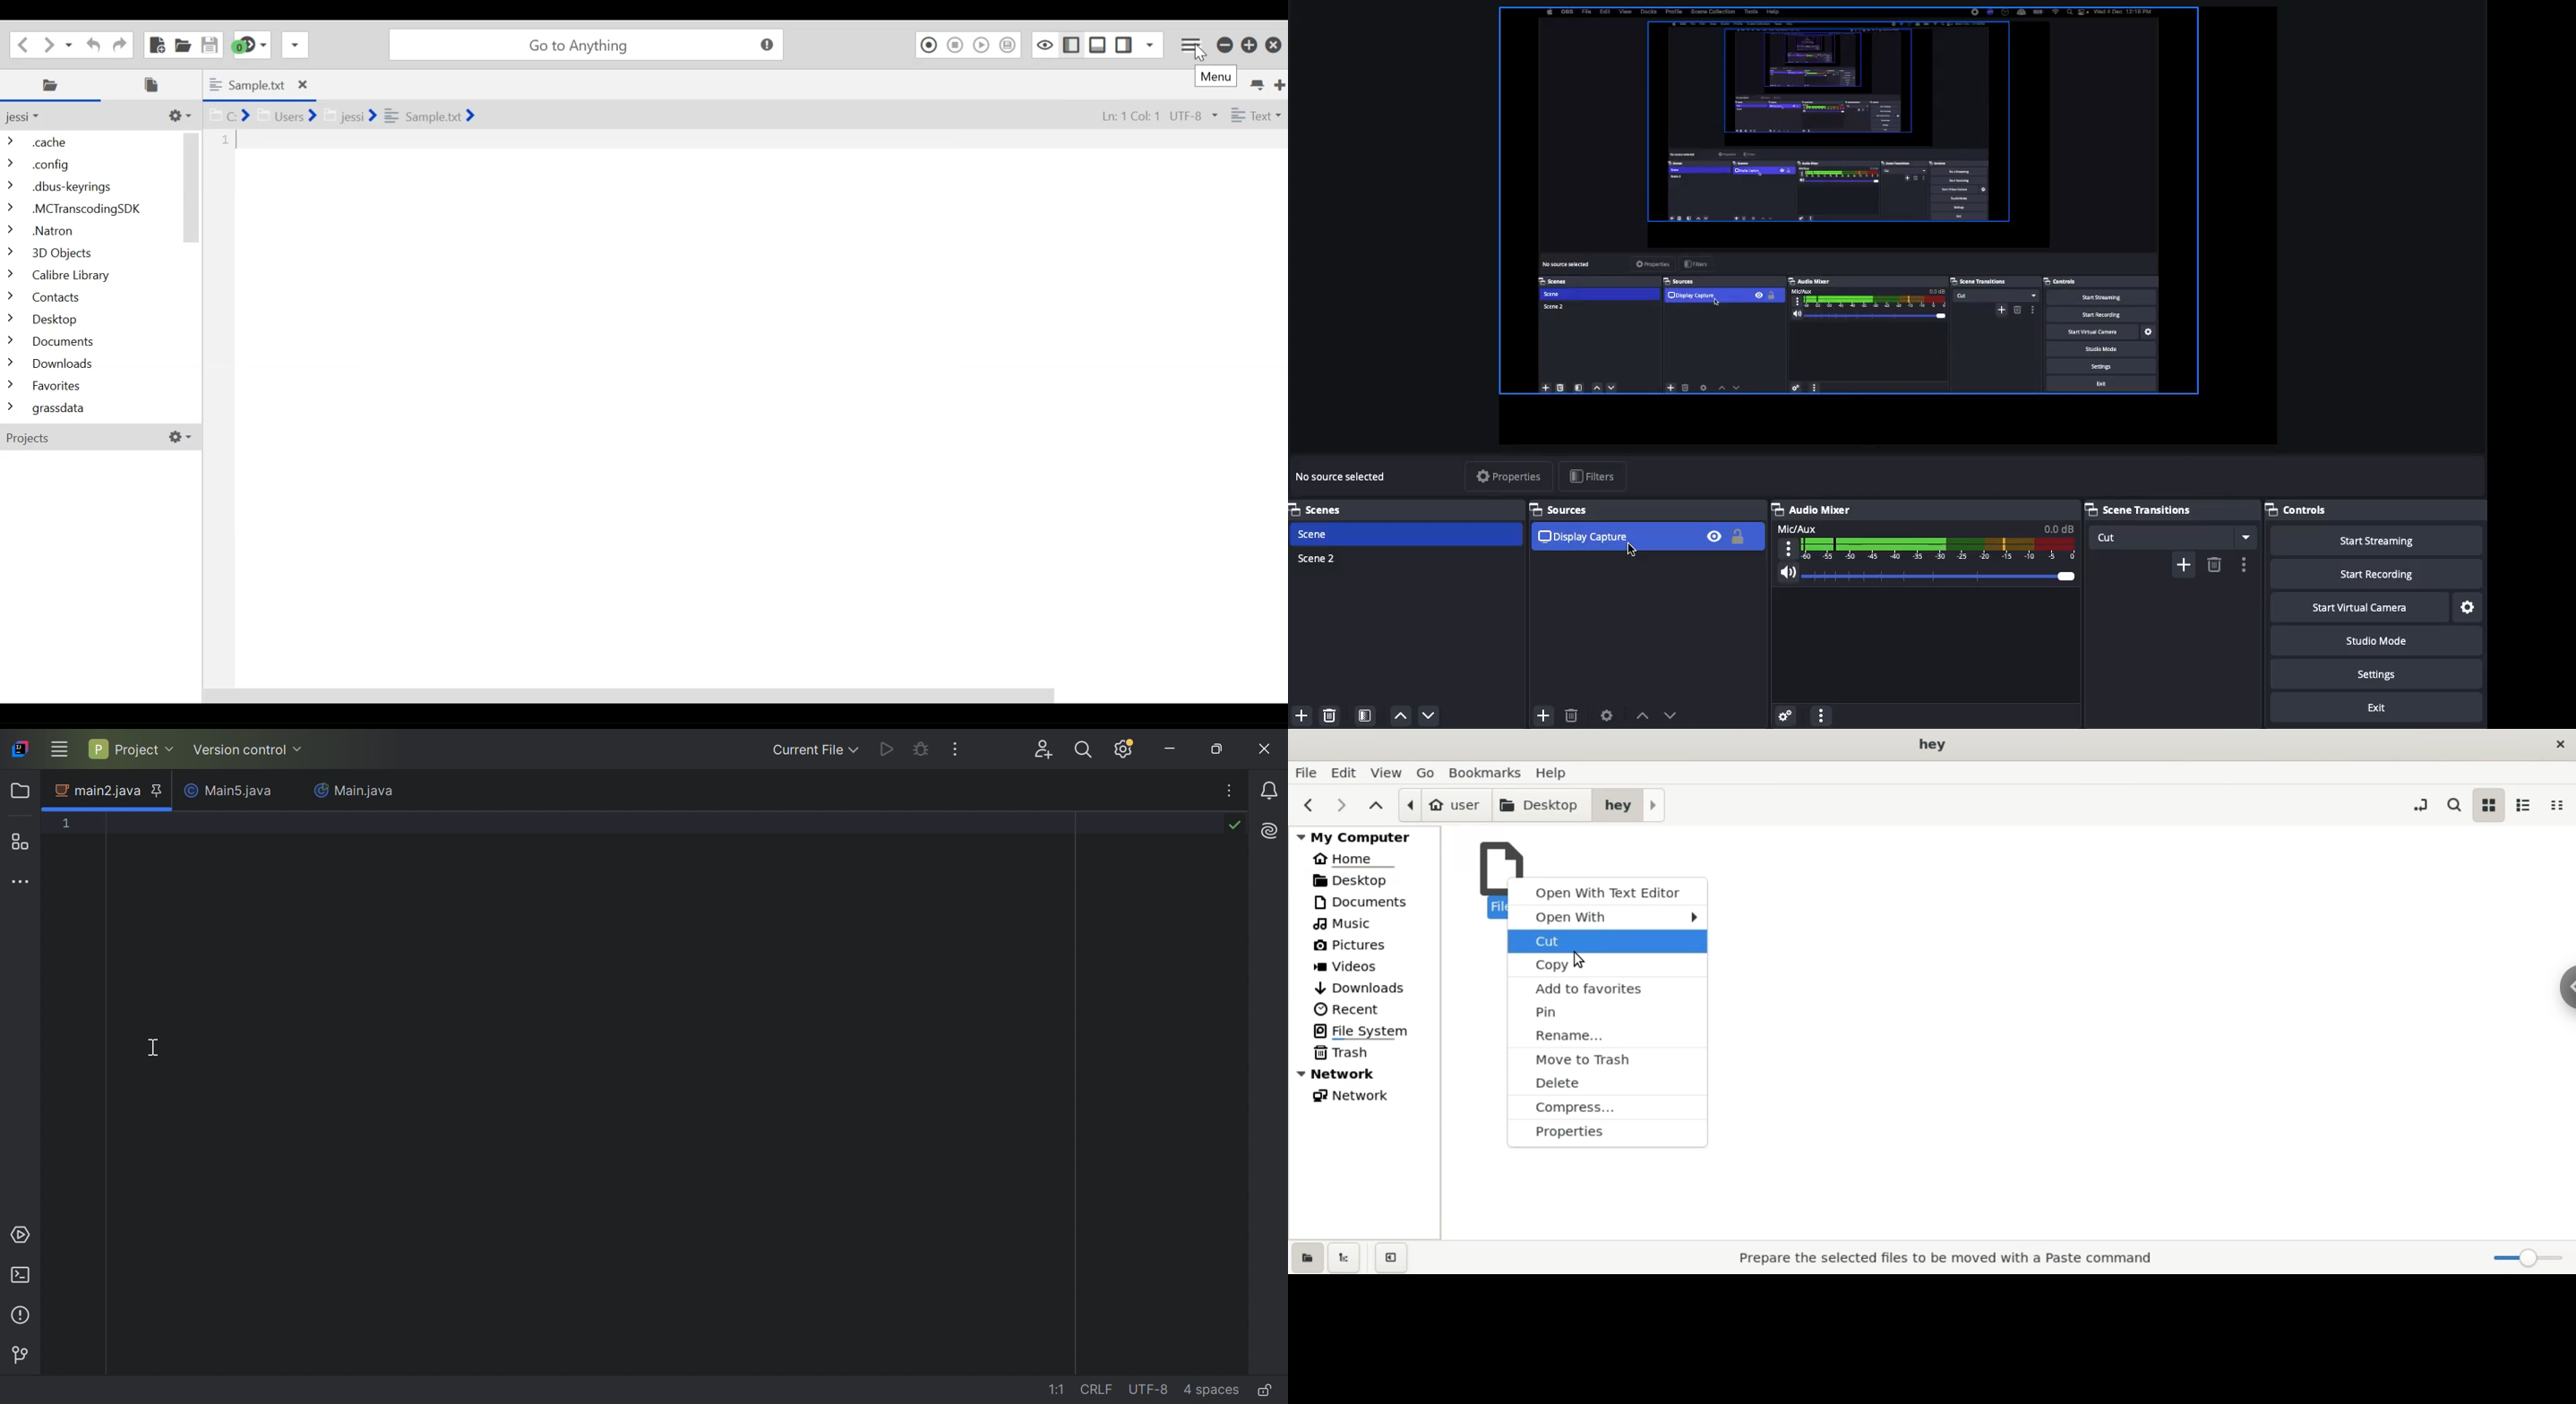  Describe the element at coordinates (2375, 673) in the screenshot. I see `Settings` at that location.